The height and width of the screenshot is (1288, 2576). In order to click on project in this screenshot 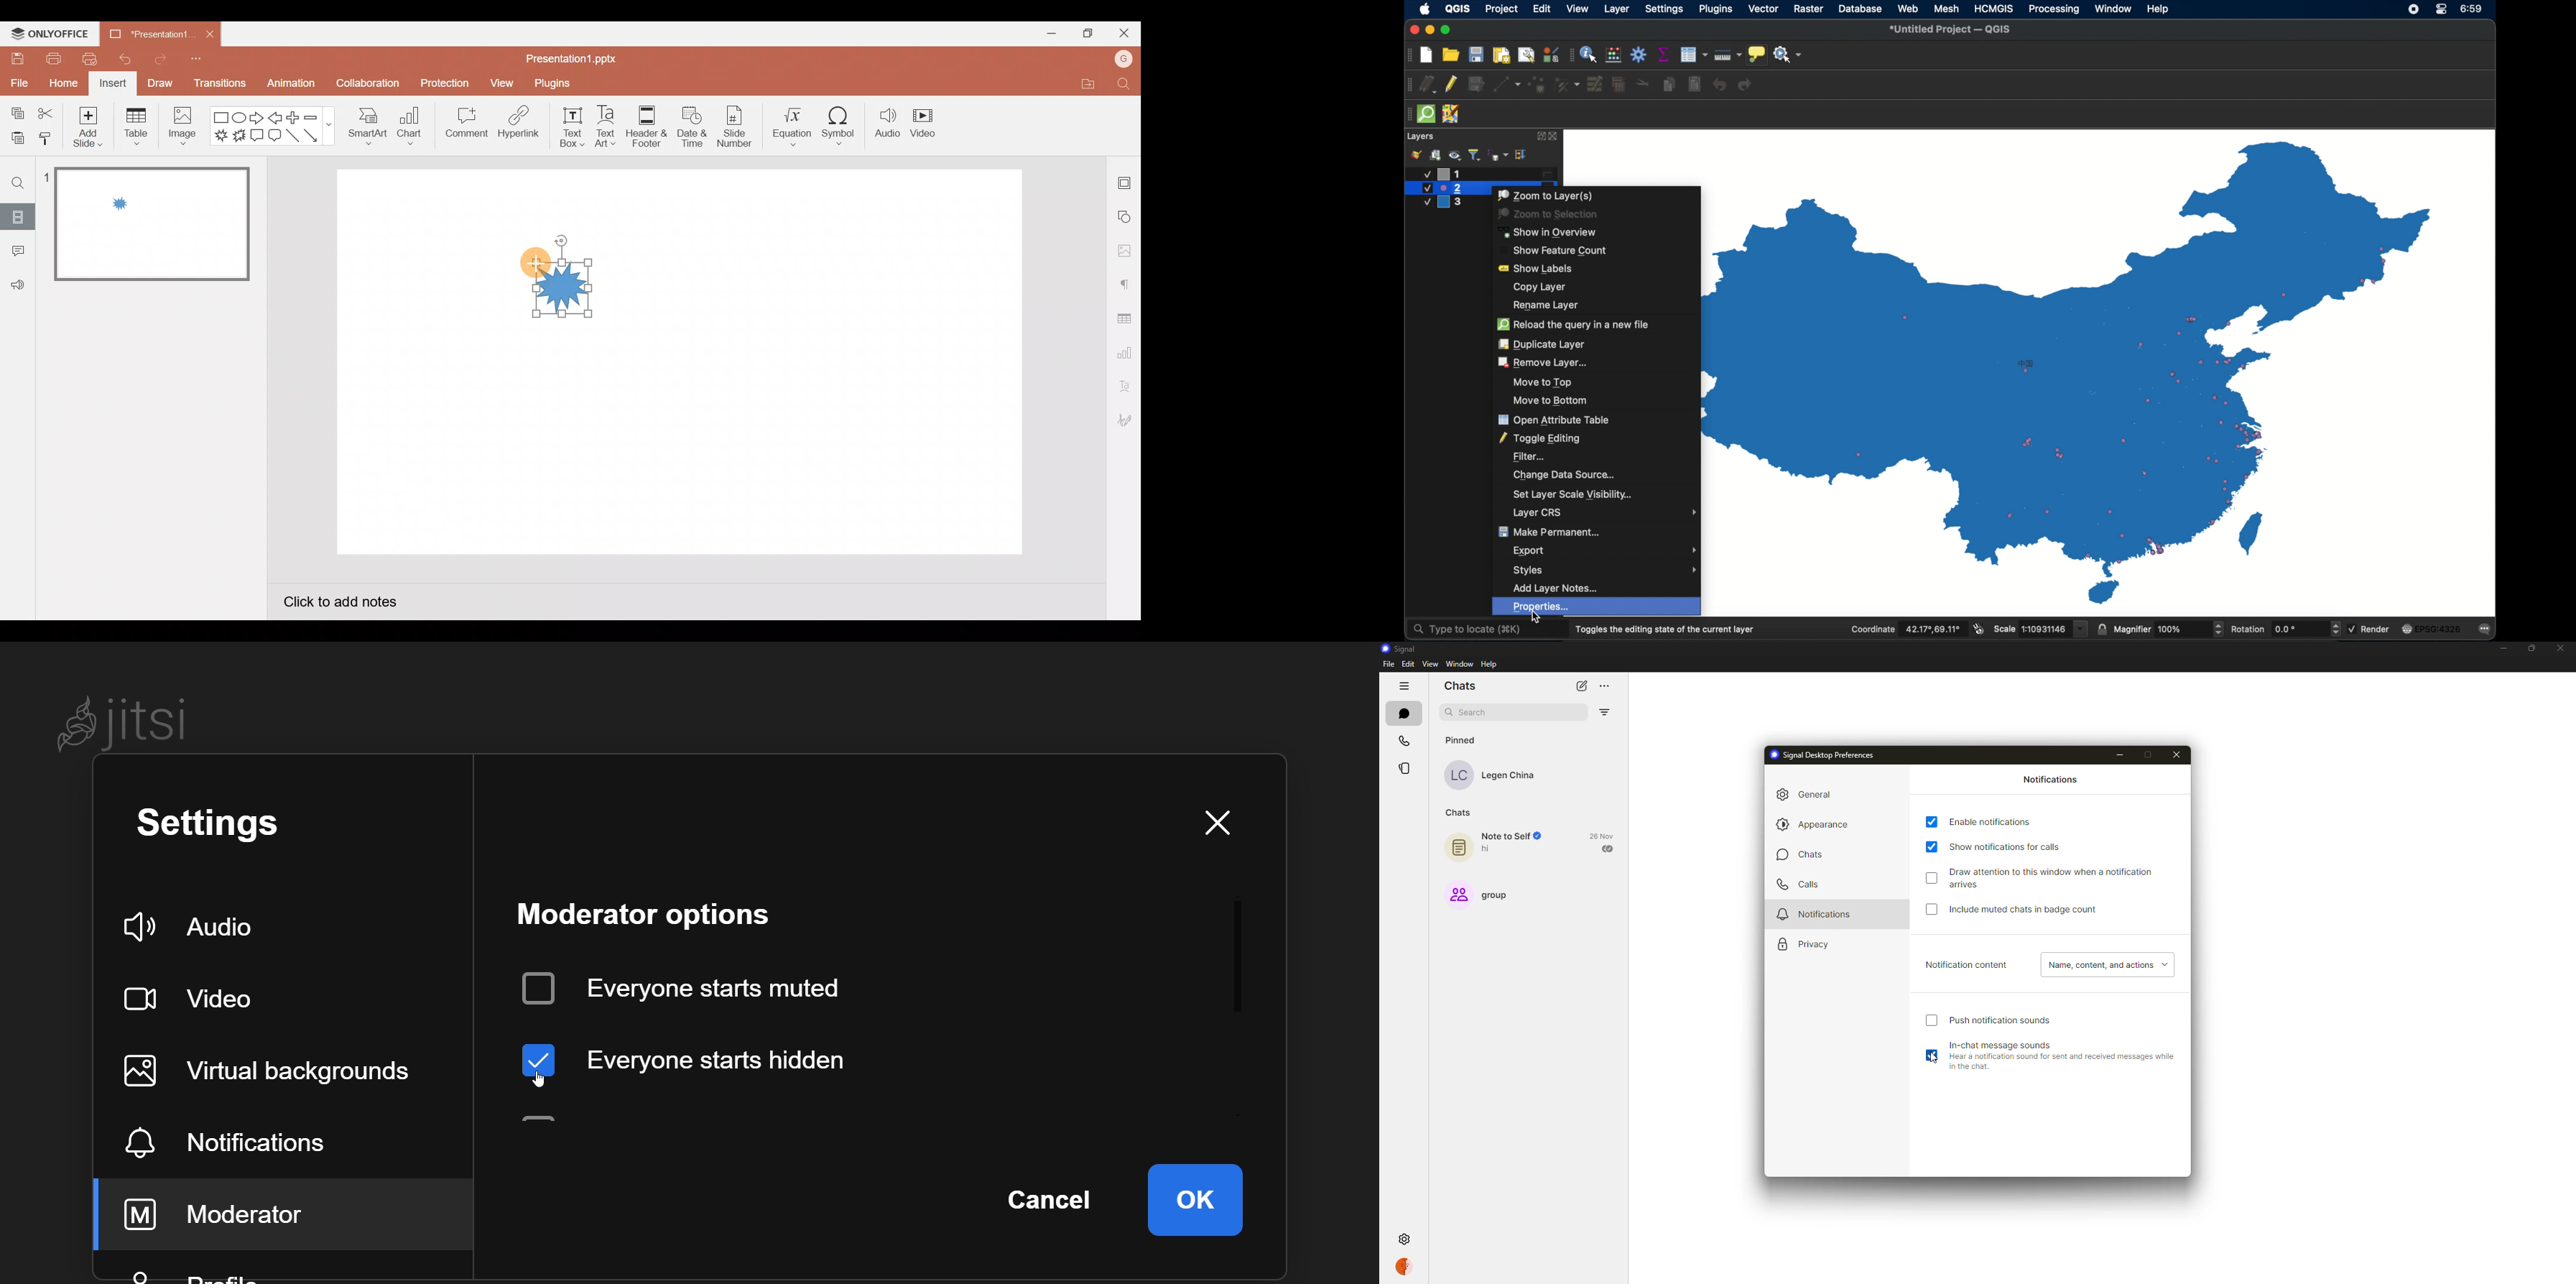, I will do `click(1501, 9)`.